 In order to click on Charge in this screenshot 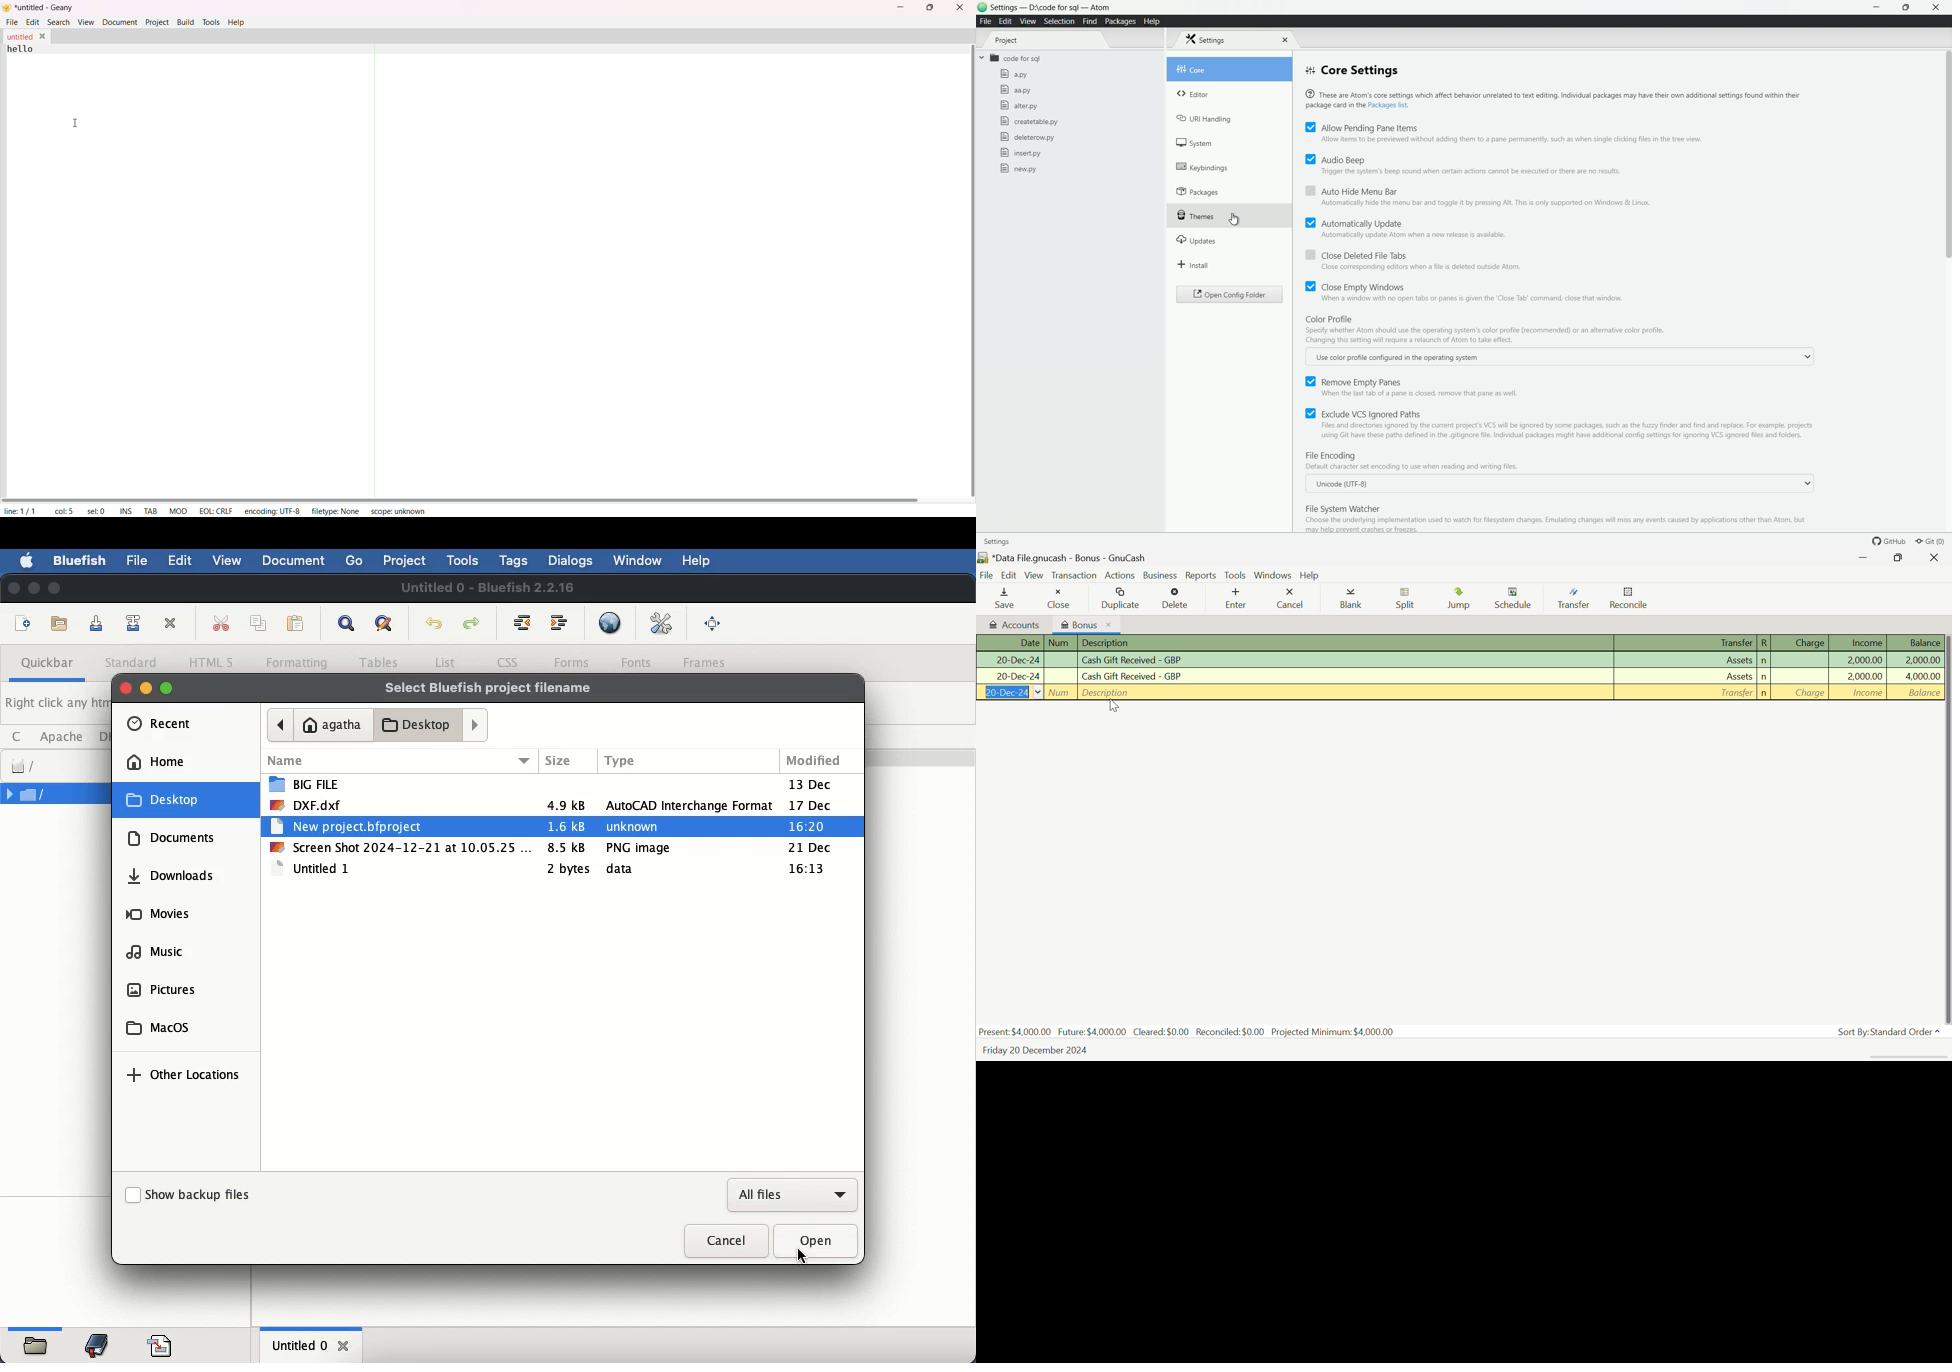, I will do `click(1800, 694)`.